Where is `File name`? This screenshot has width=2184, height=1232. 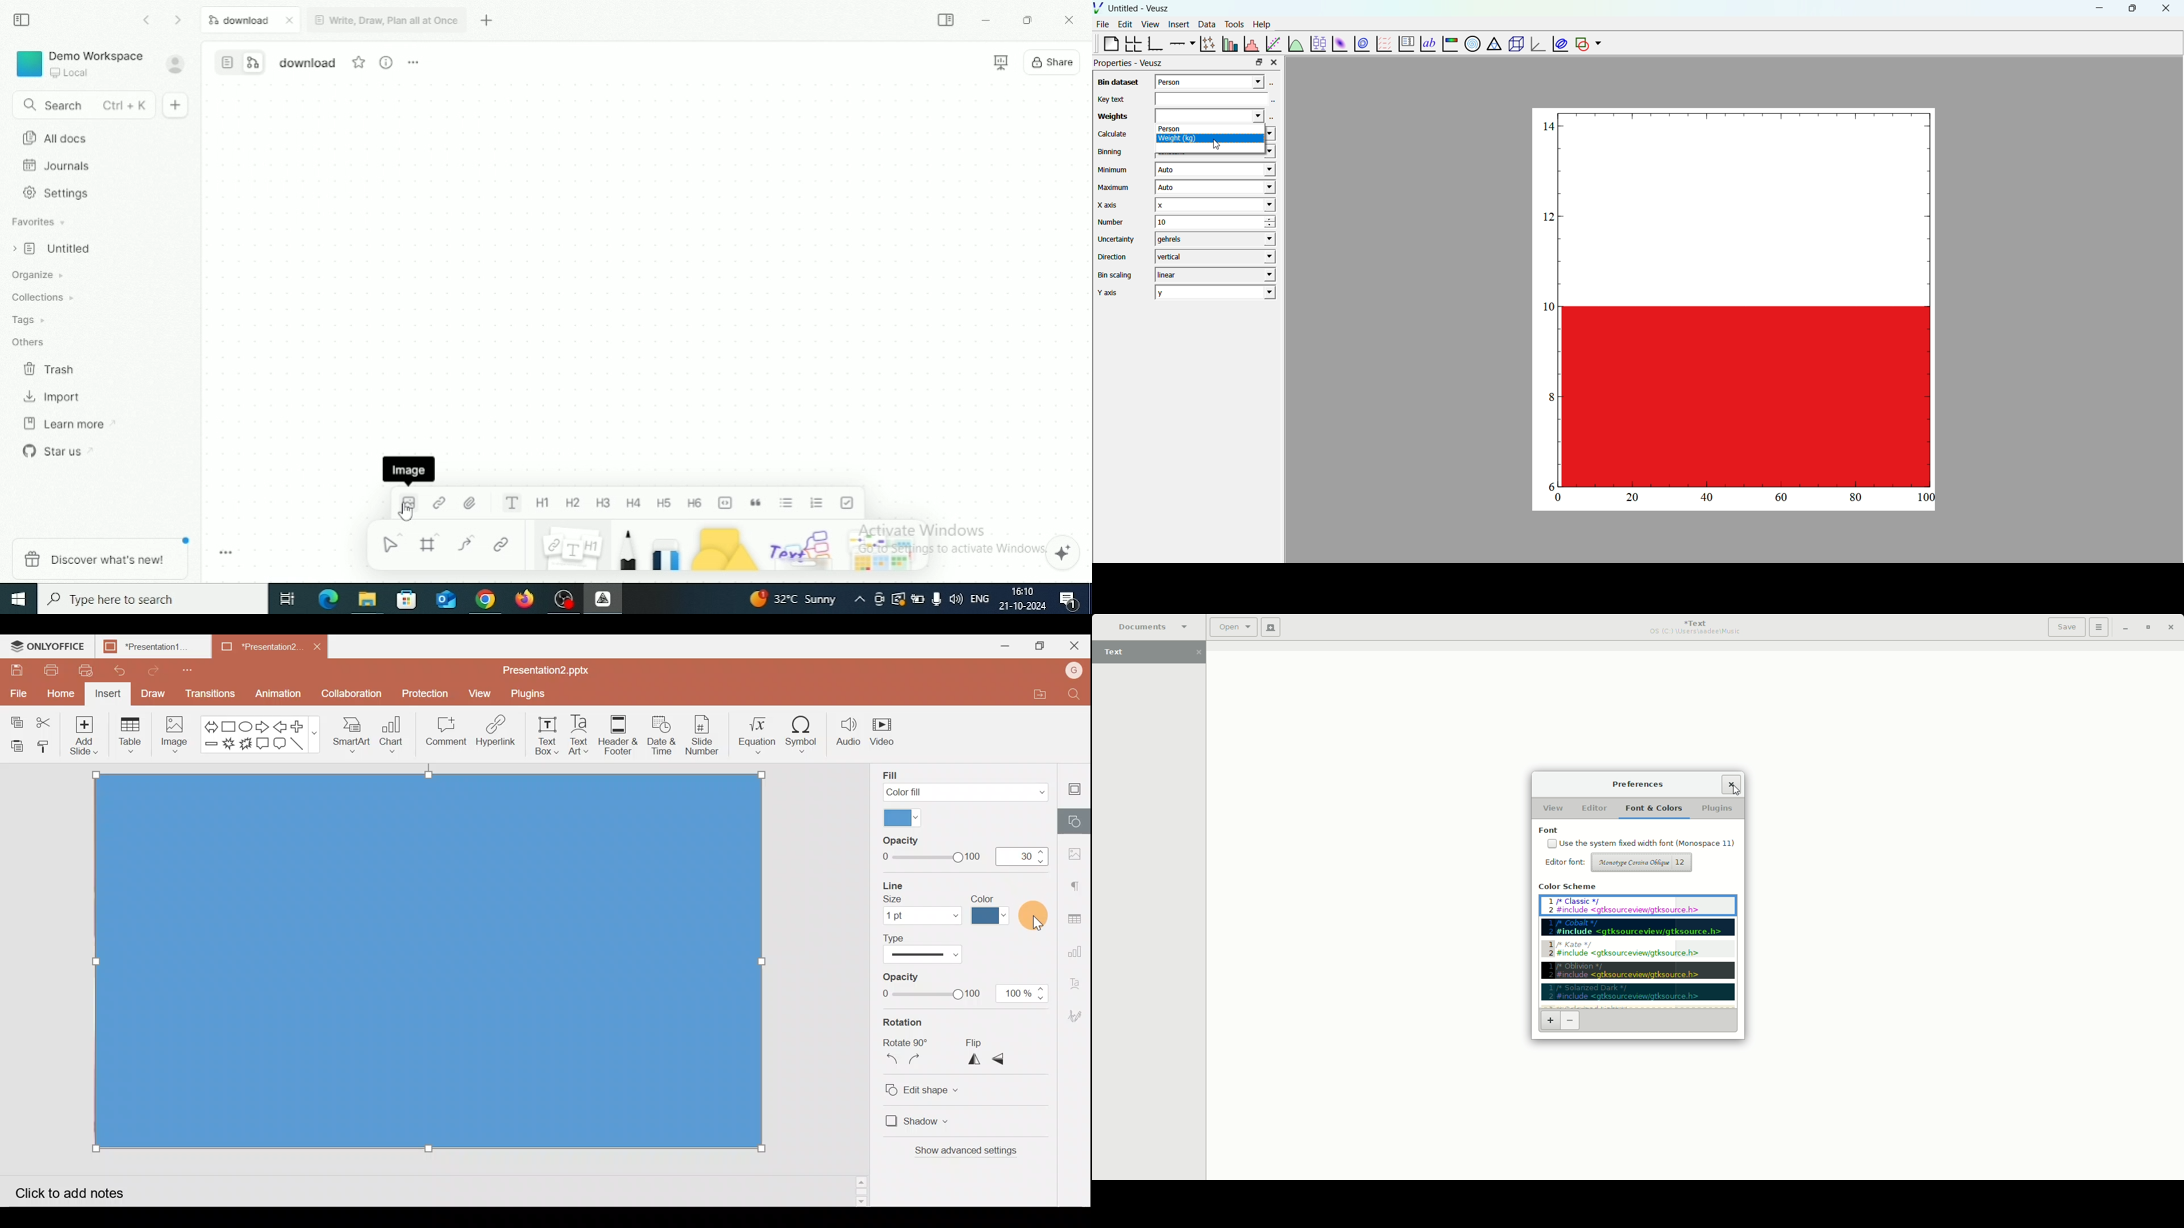
File name is located at coordinates (308, 64).